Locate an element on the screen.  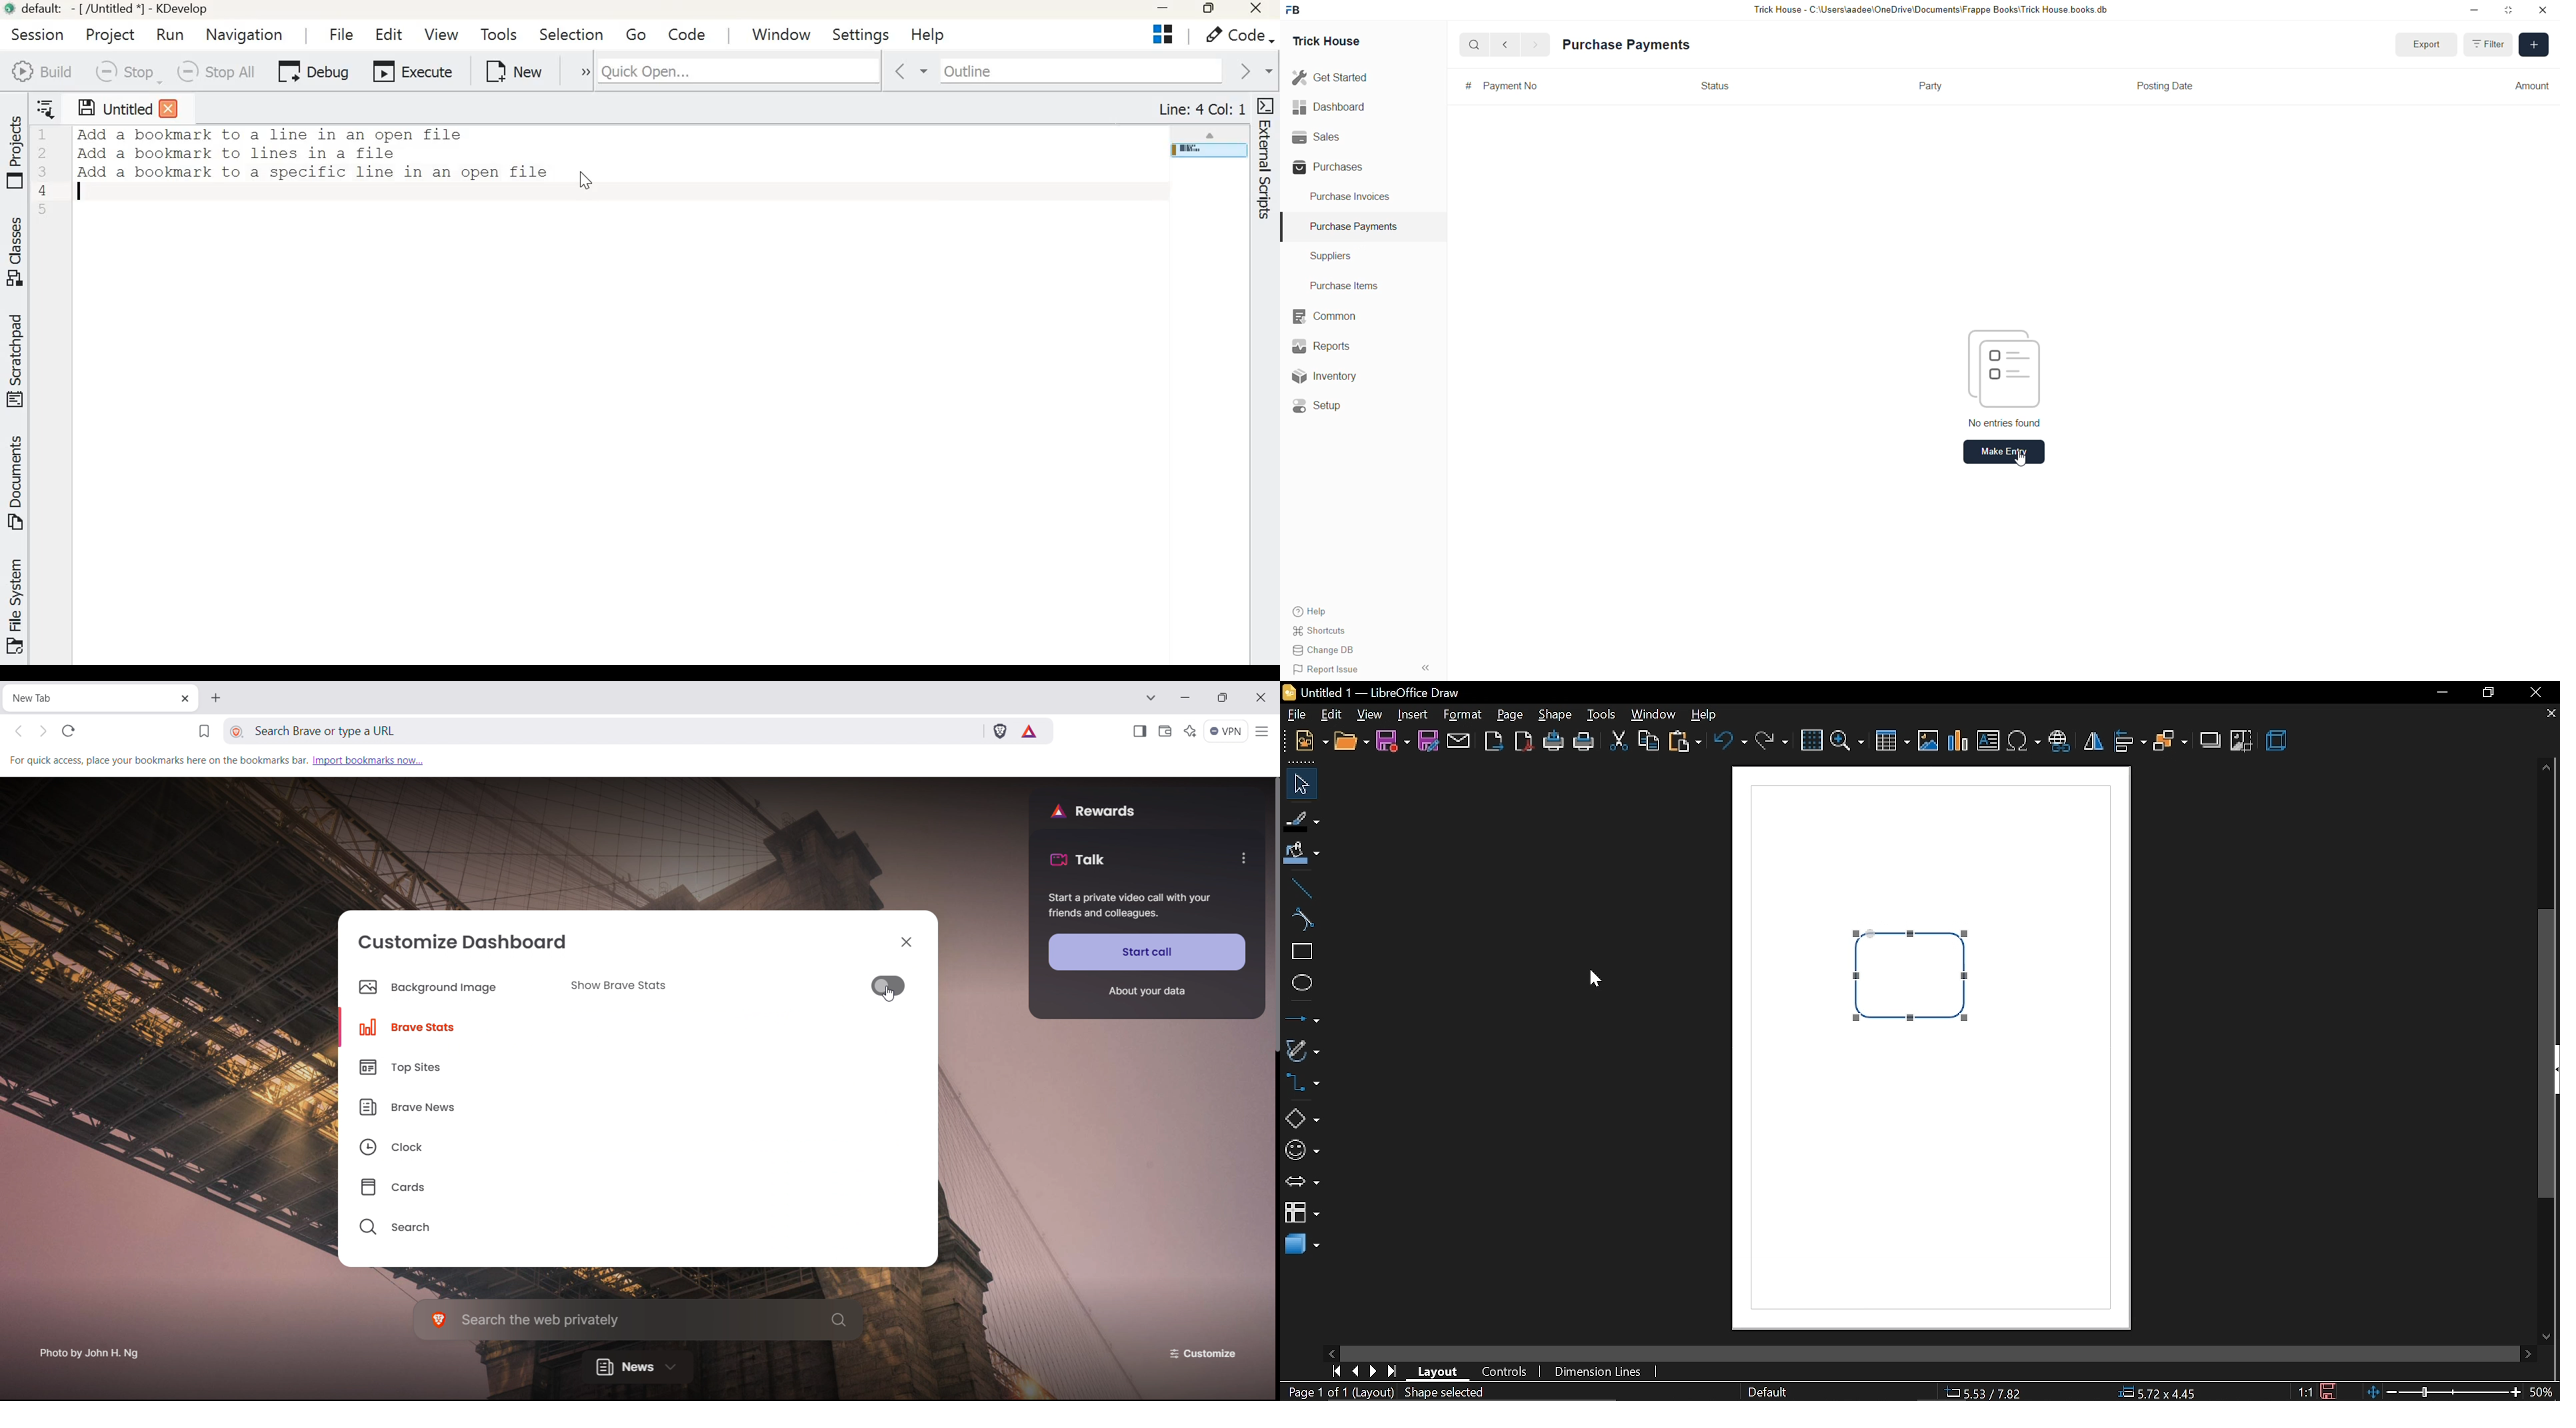
Inventory is located at coordinates (1325, 375).